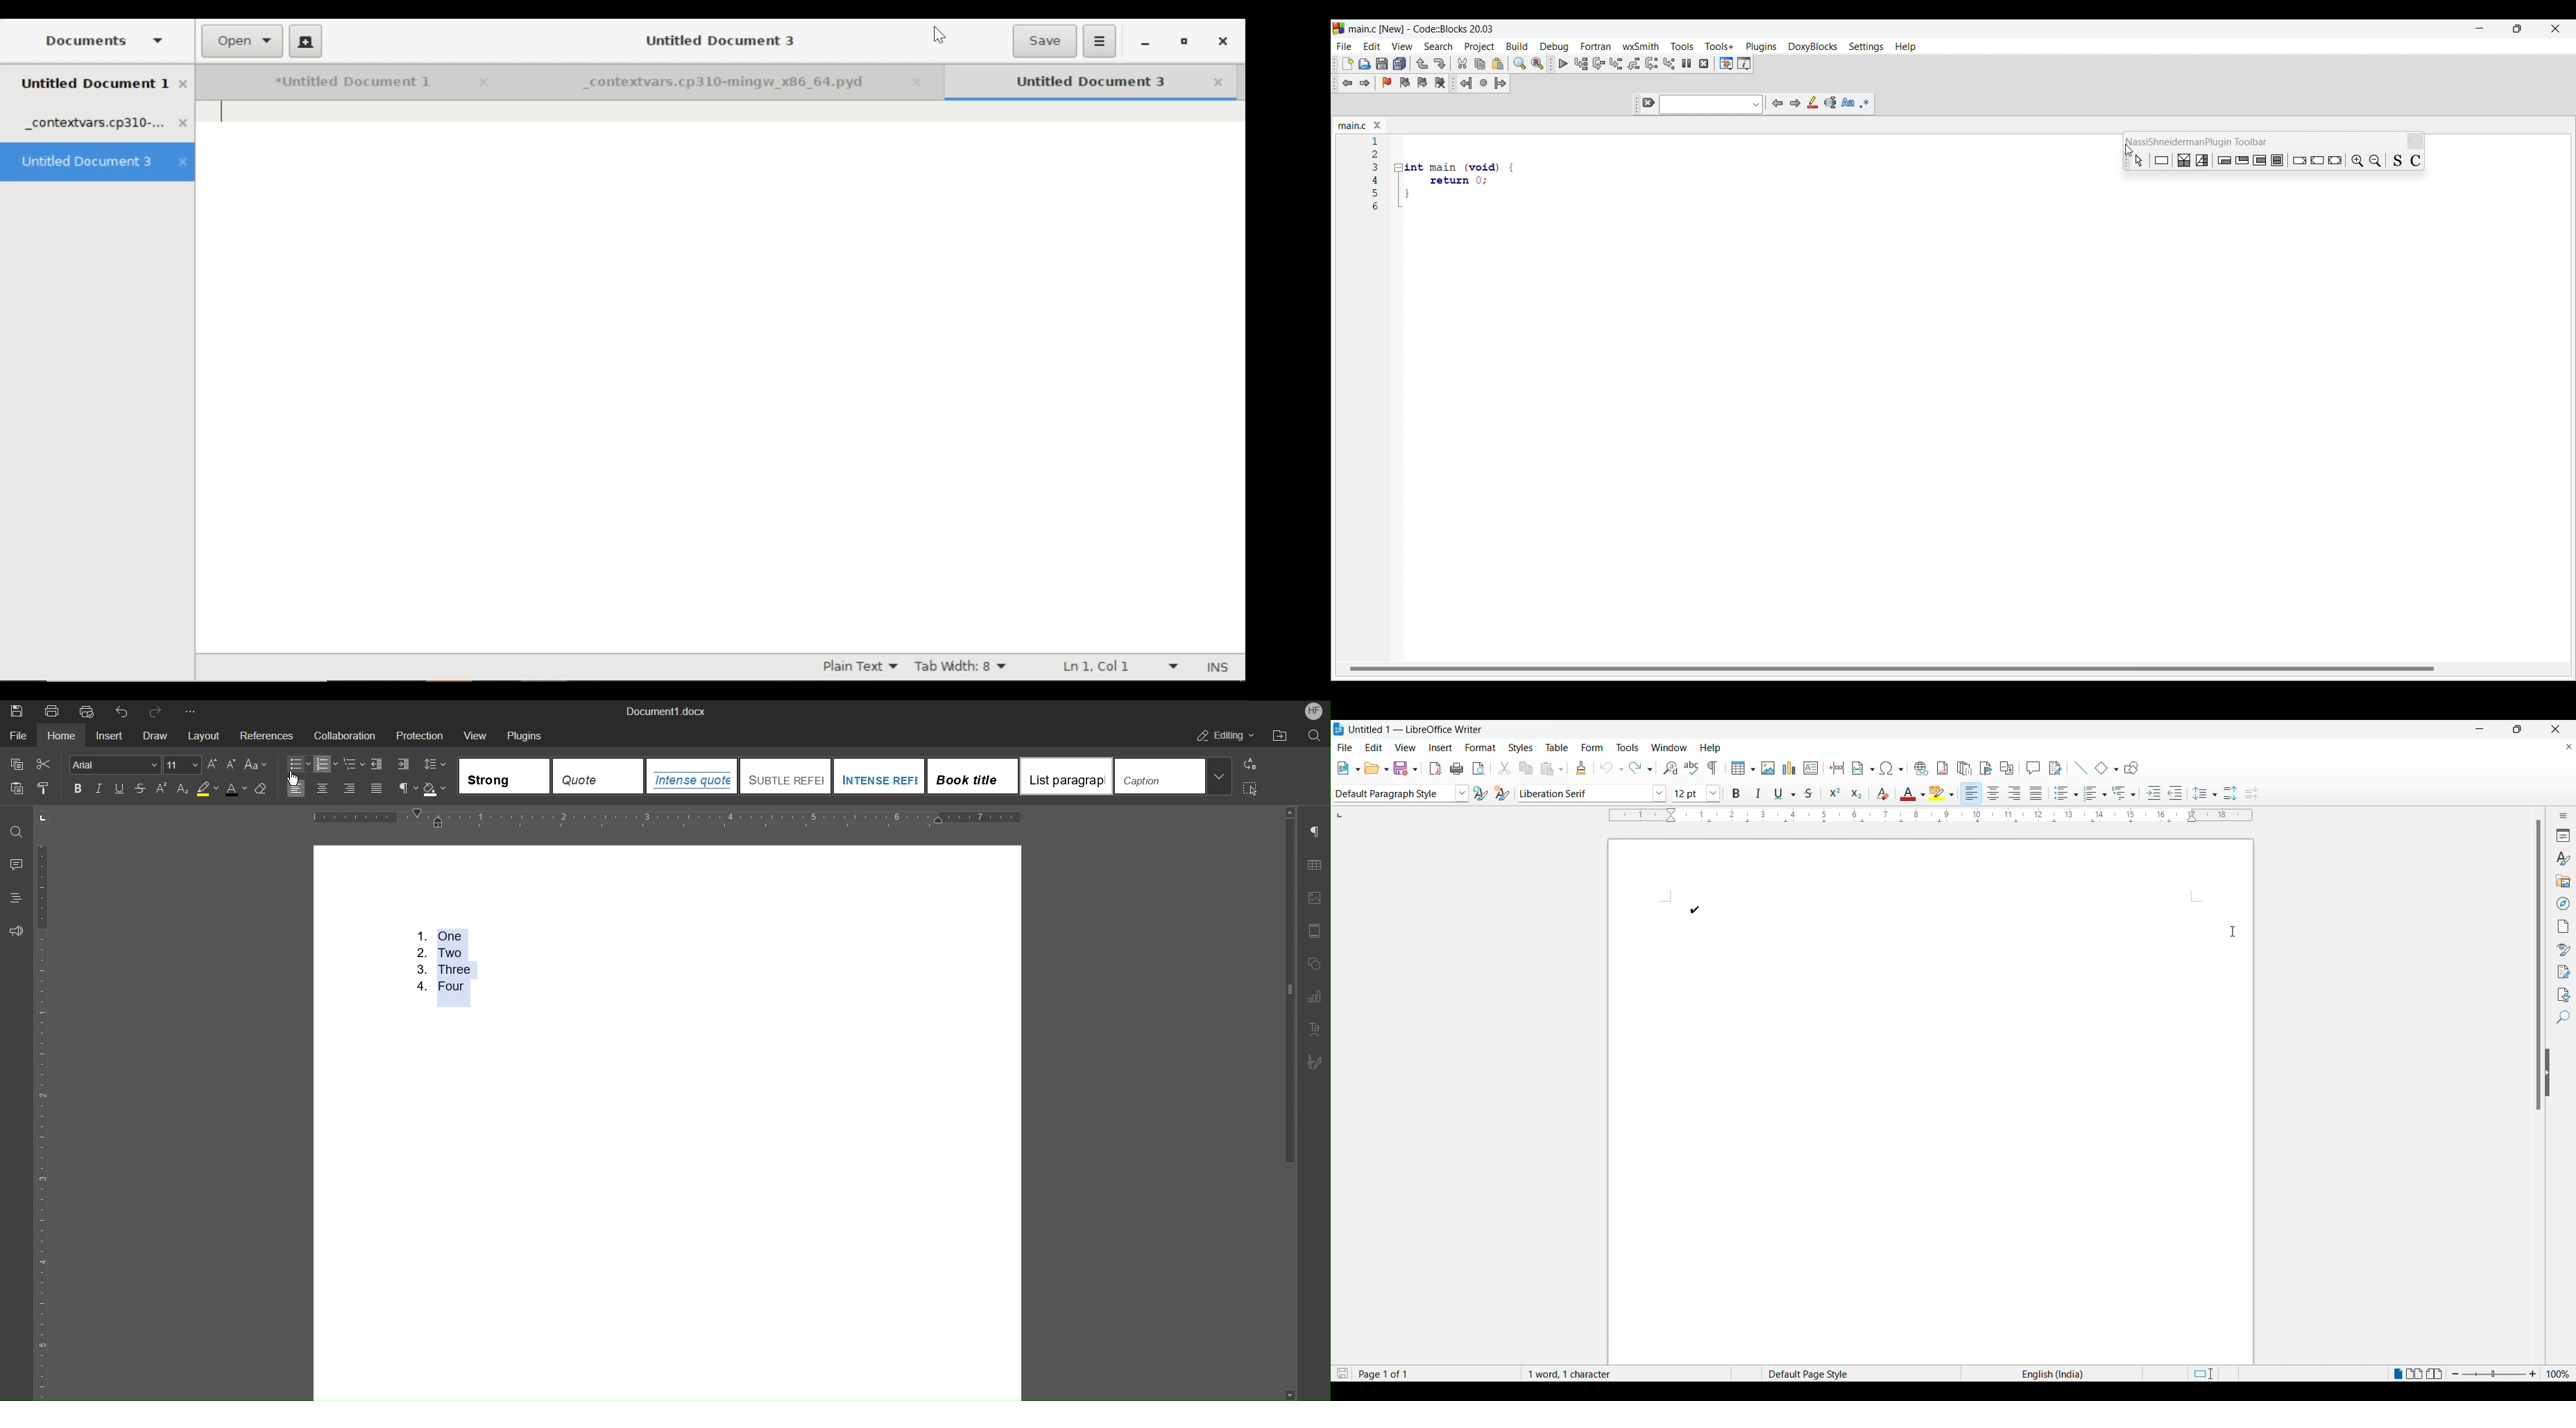  Describe the element at coordinates (305, 41) in the screenshot. I see `New File` at that location.